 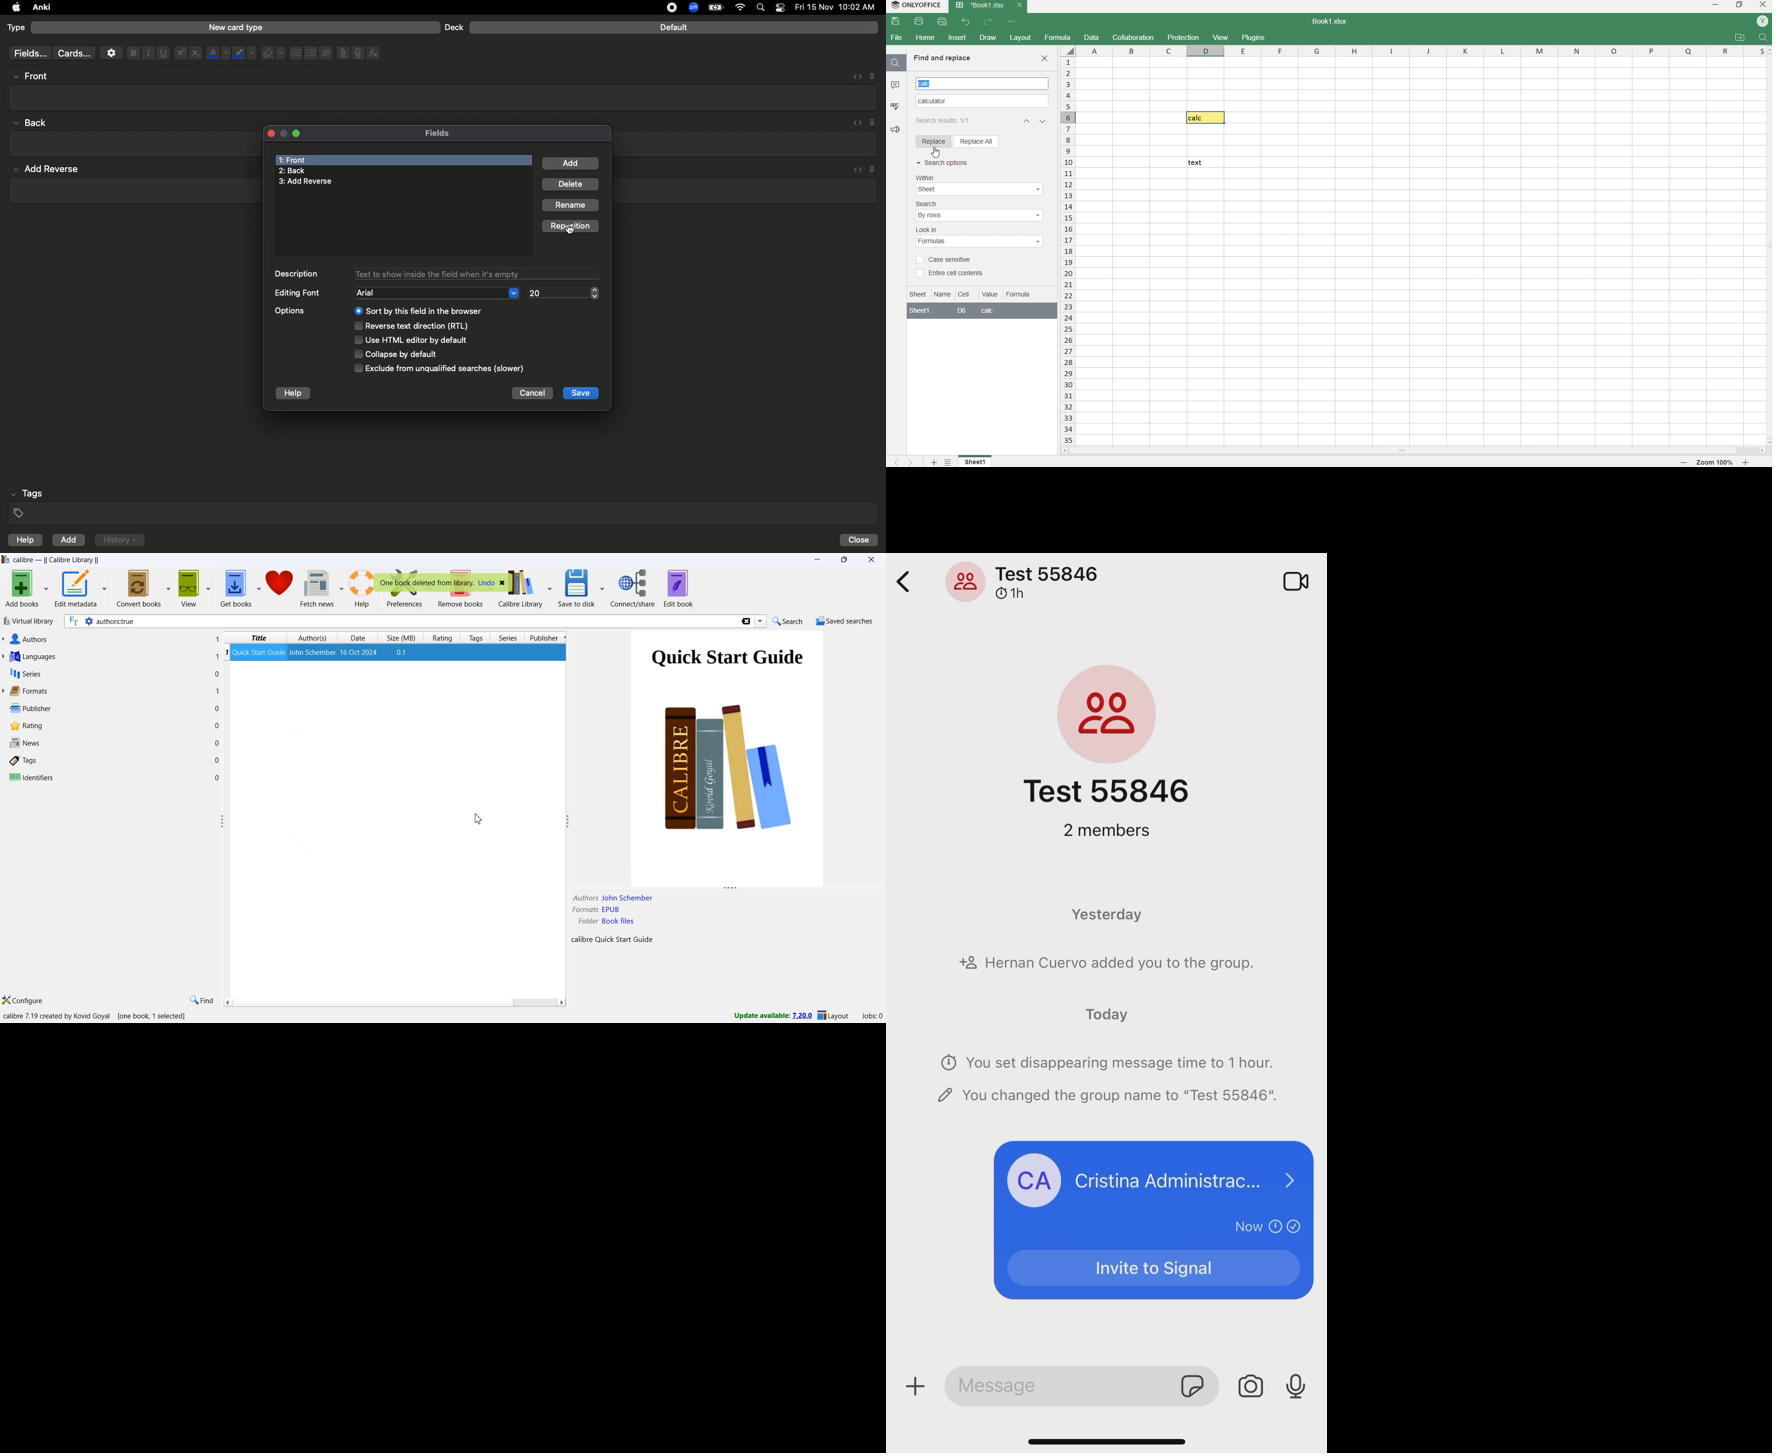 What do you see at coordinates (24, 726) in the screenshot?
I see `rating` at bounding box center [24, 726].